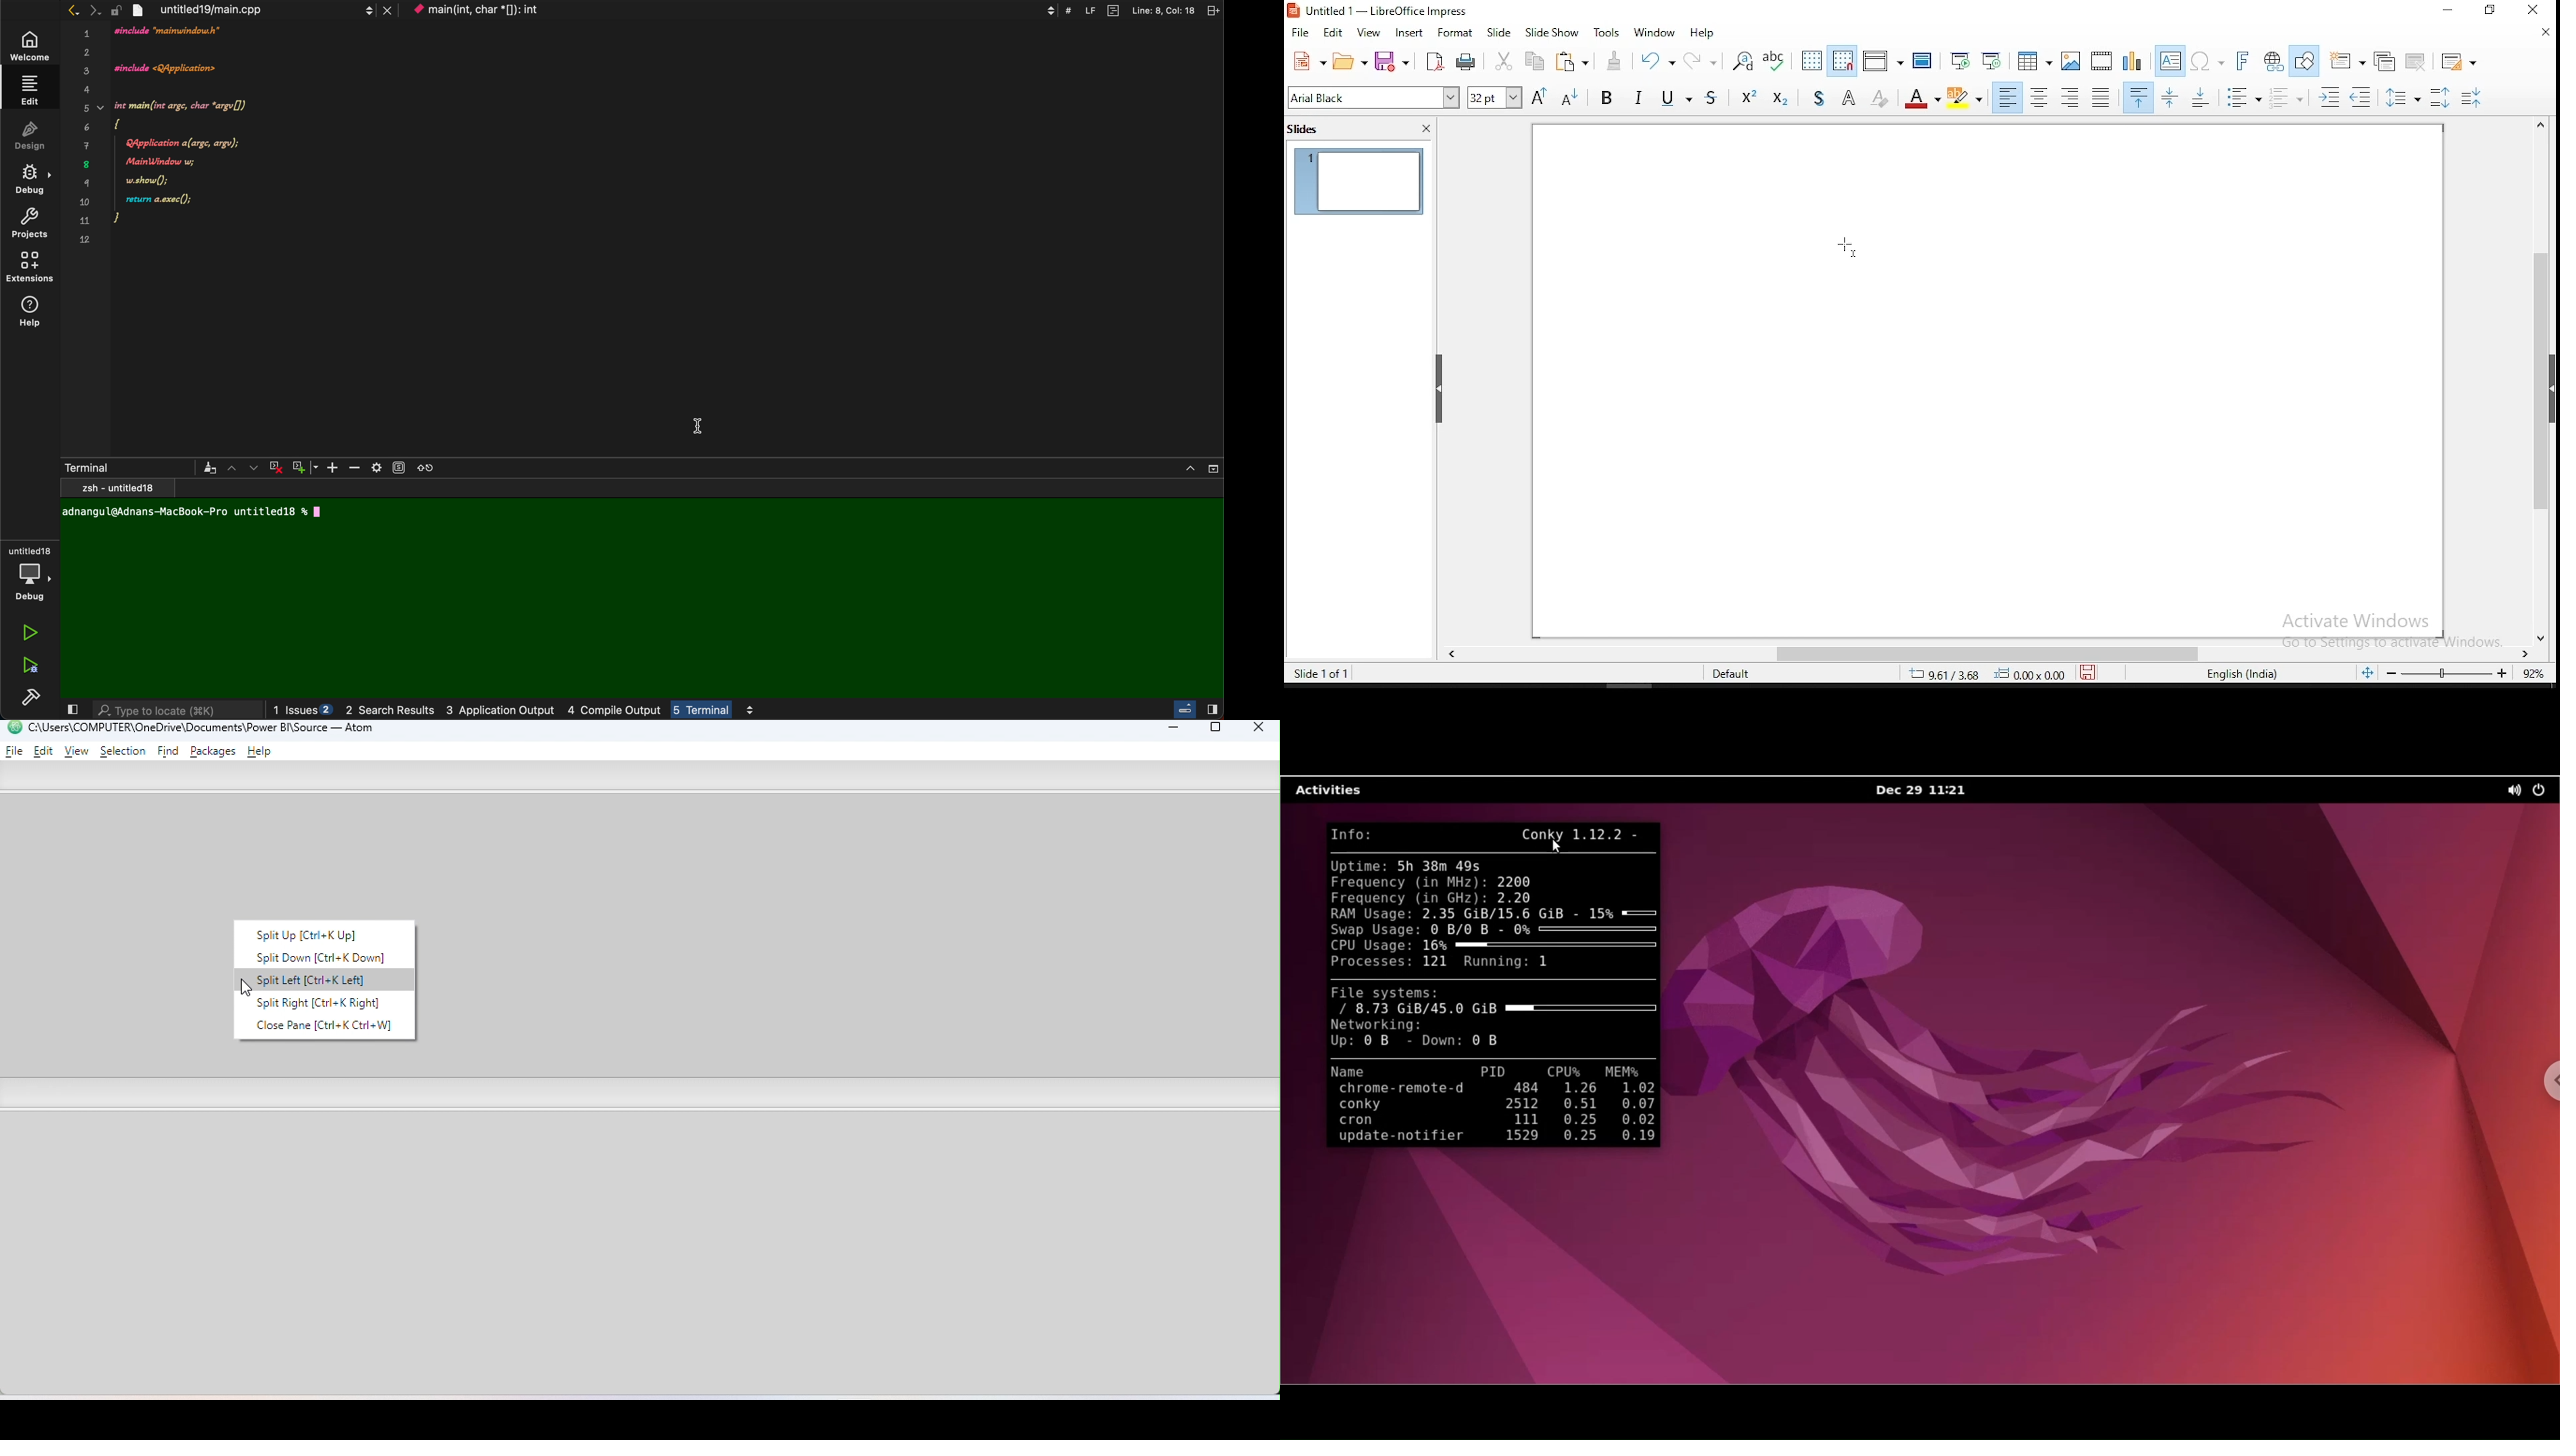  I want to click on show draw functions, so click(2304, 62).